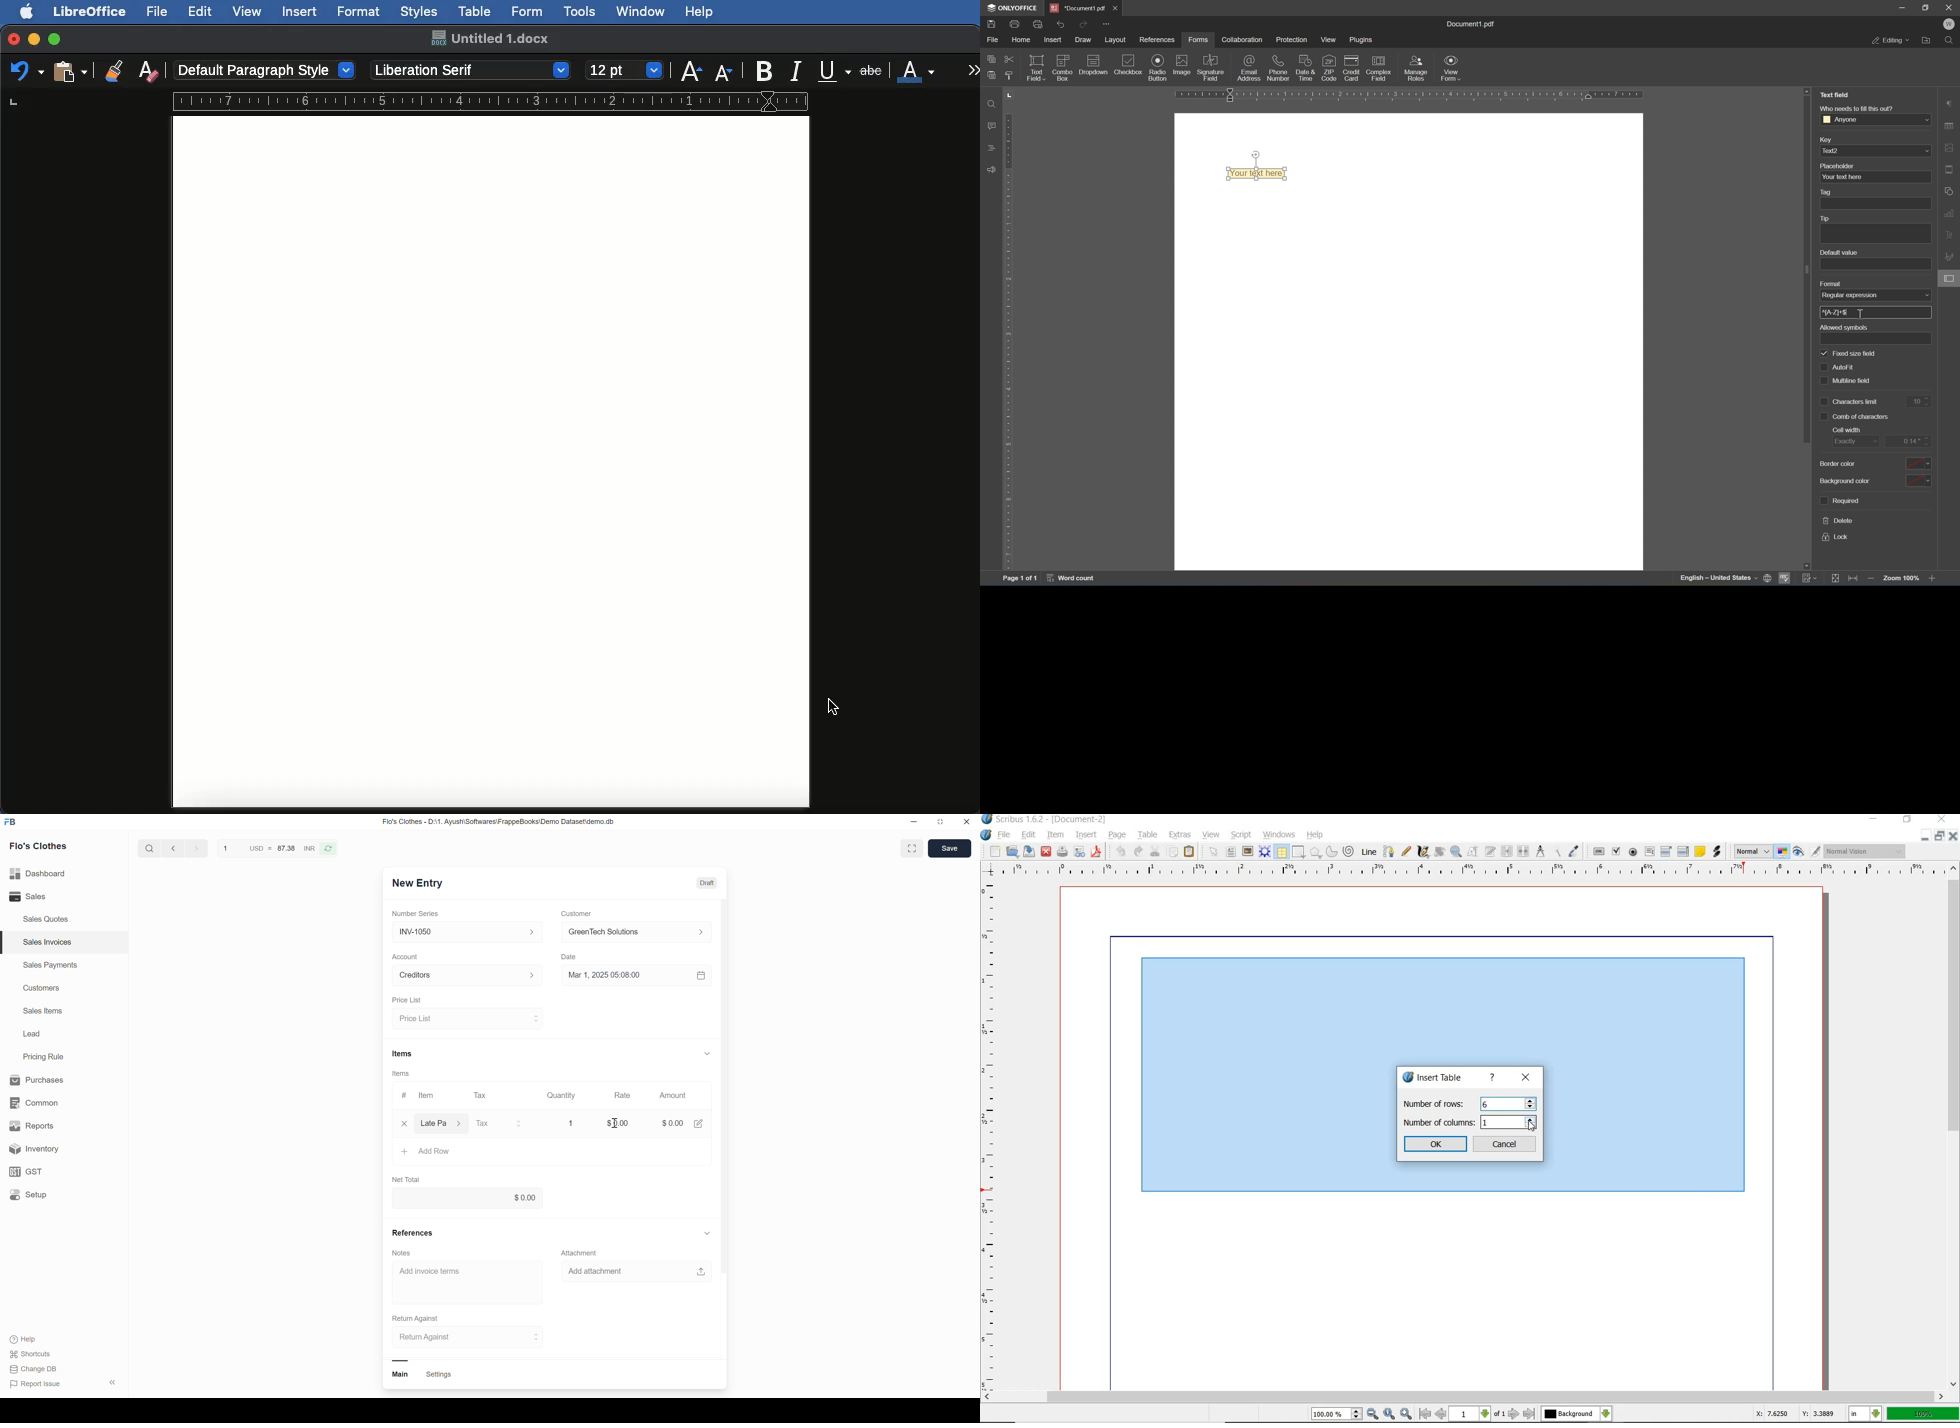 This screenshot has width=1960, height=1428. I want to click on restore down, so click(1927, 7).